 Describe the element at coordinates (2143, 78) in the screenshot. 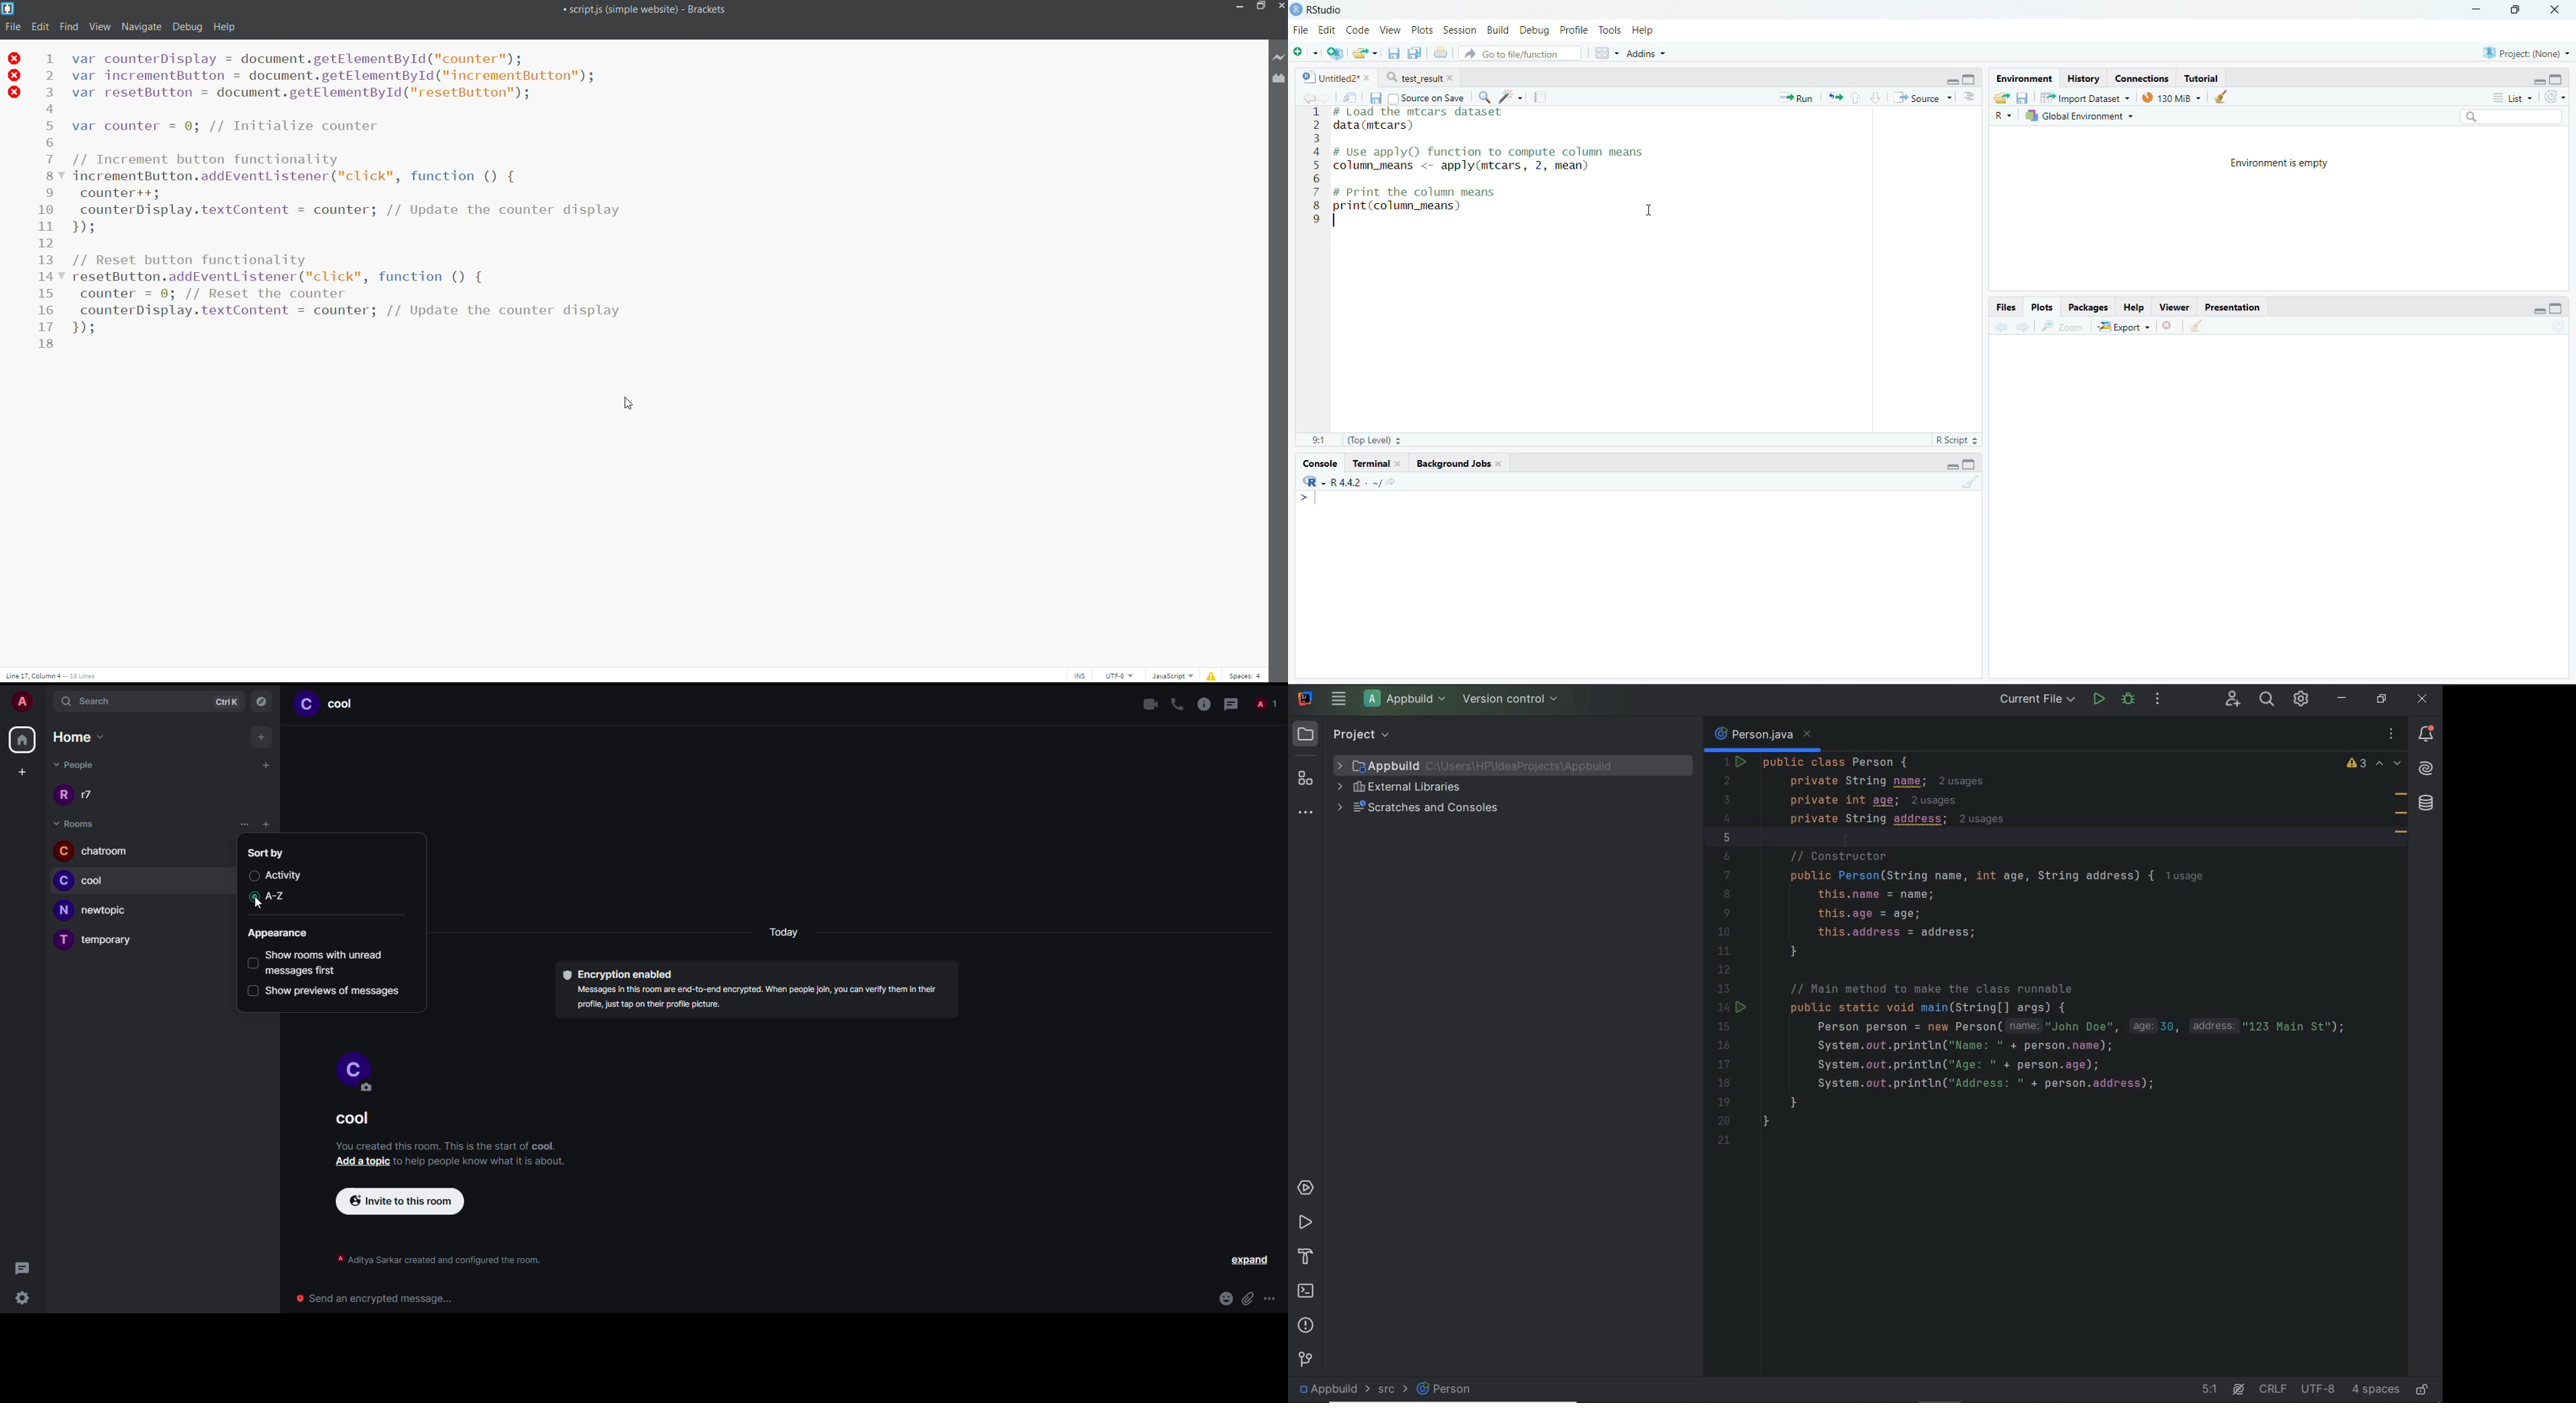

I see `Connections` at that location.